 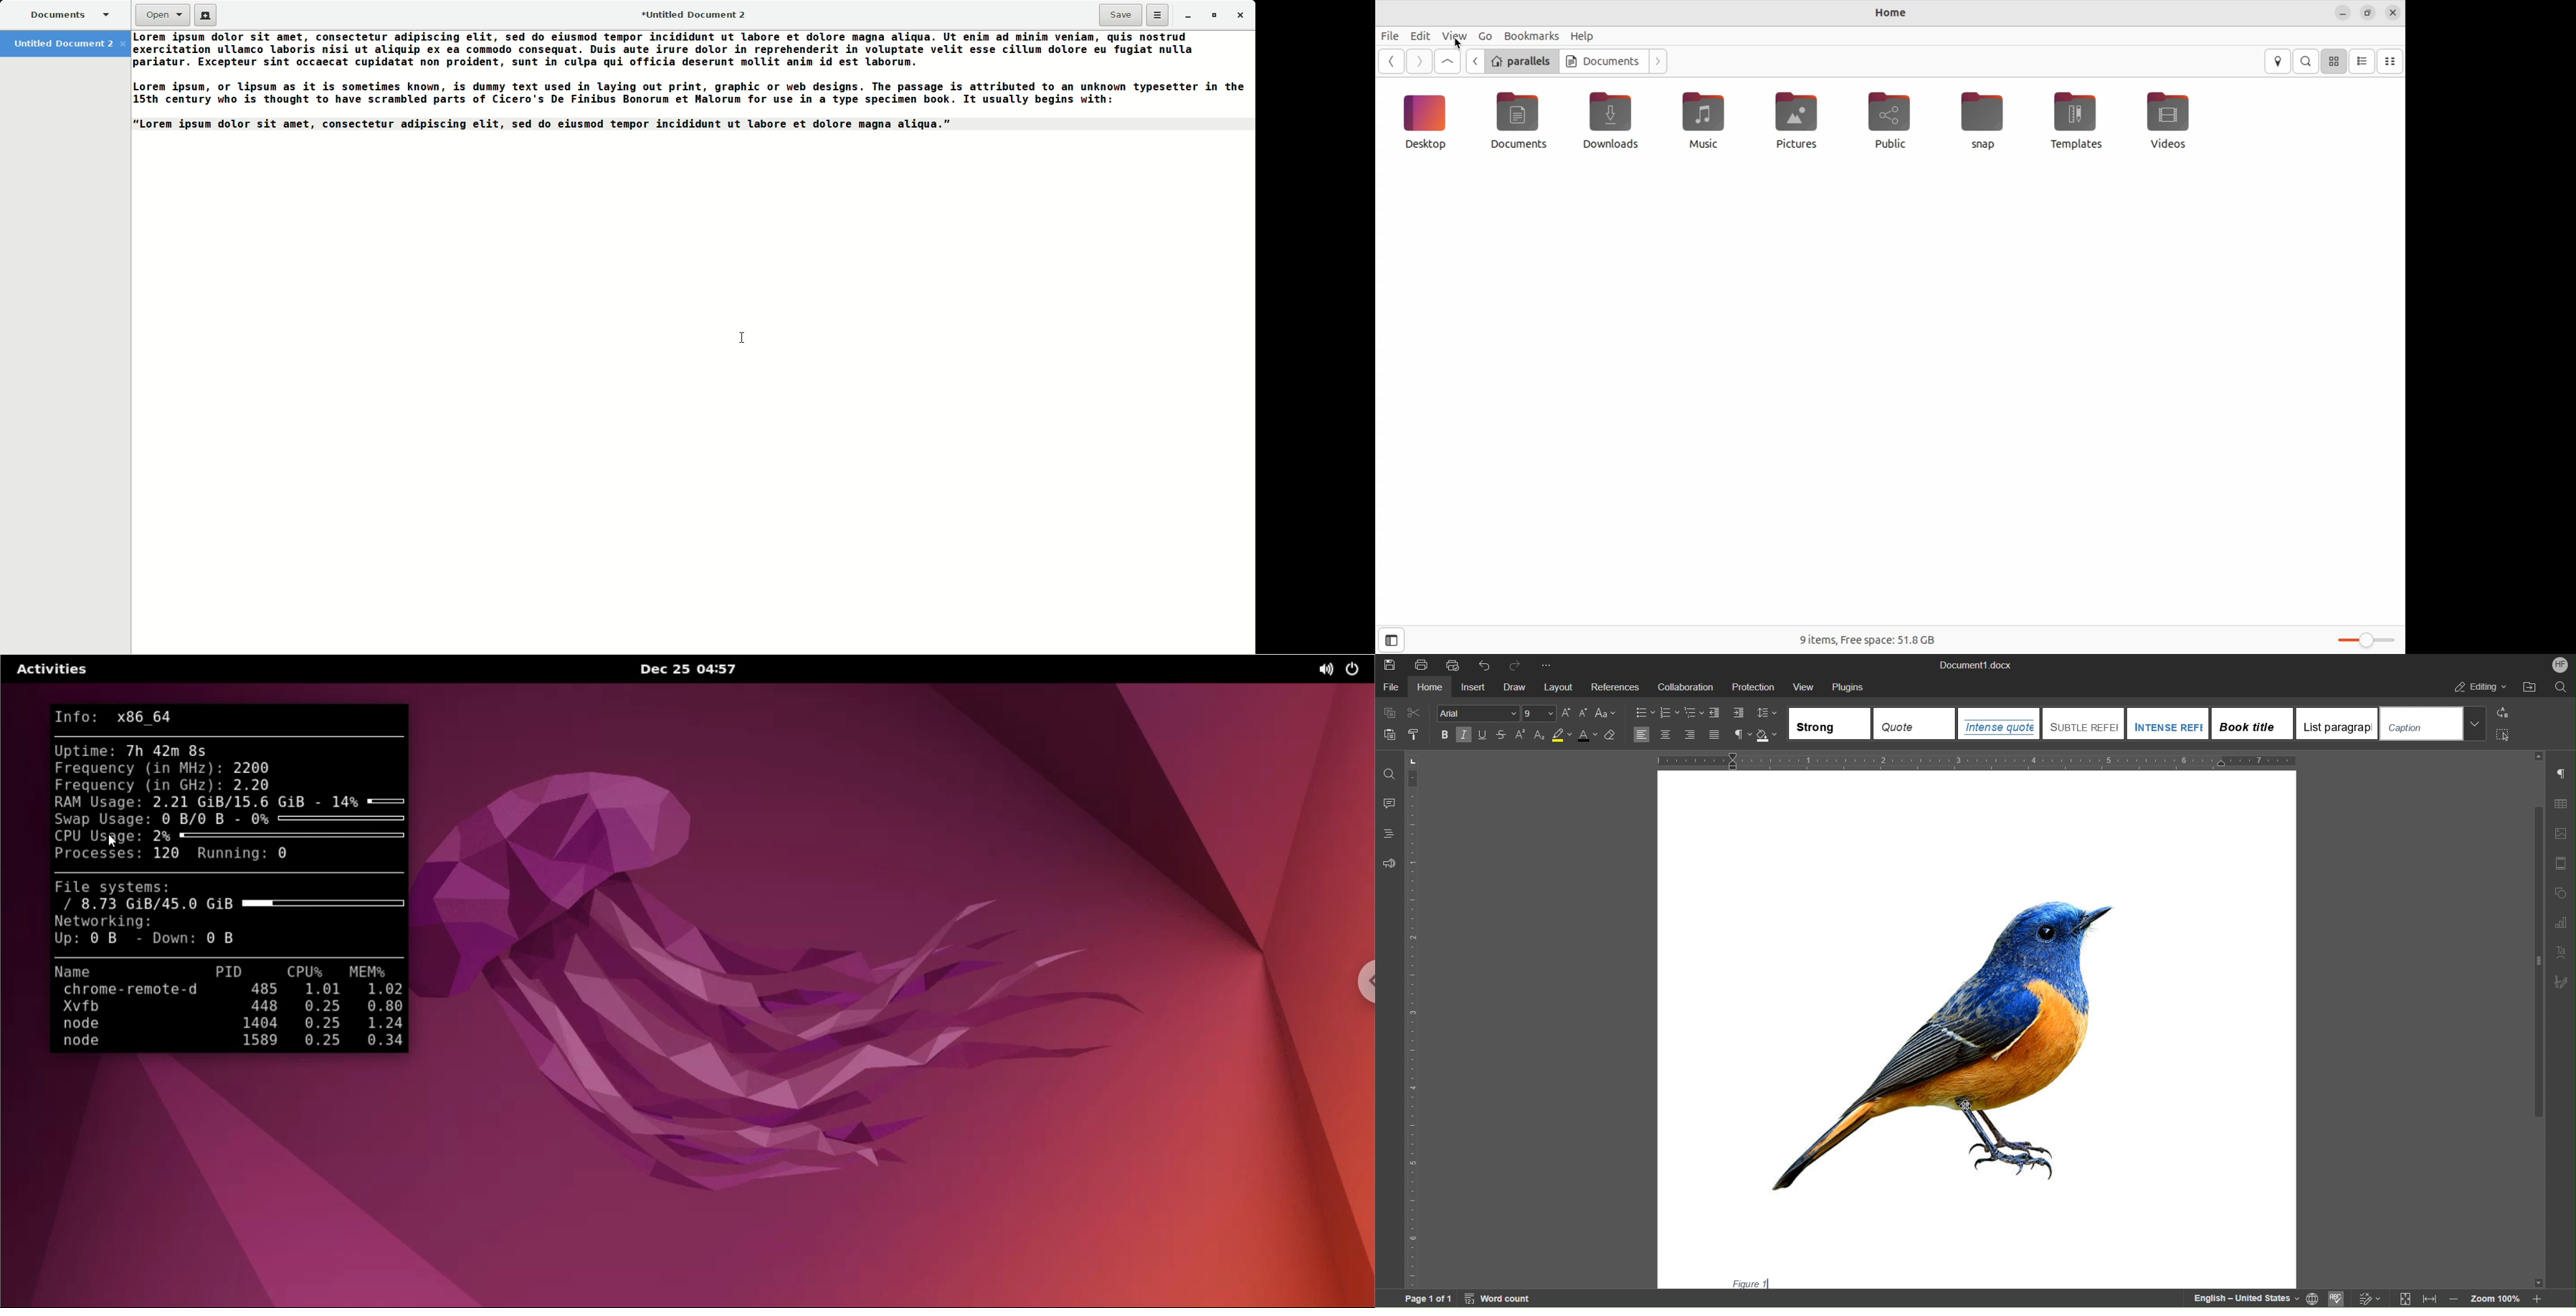 I want to click on Home, so click(x=1430, y=688).